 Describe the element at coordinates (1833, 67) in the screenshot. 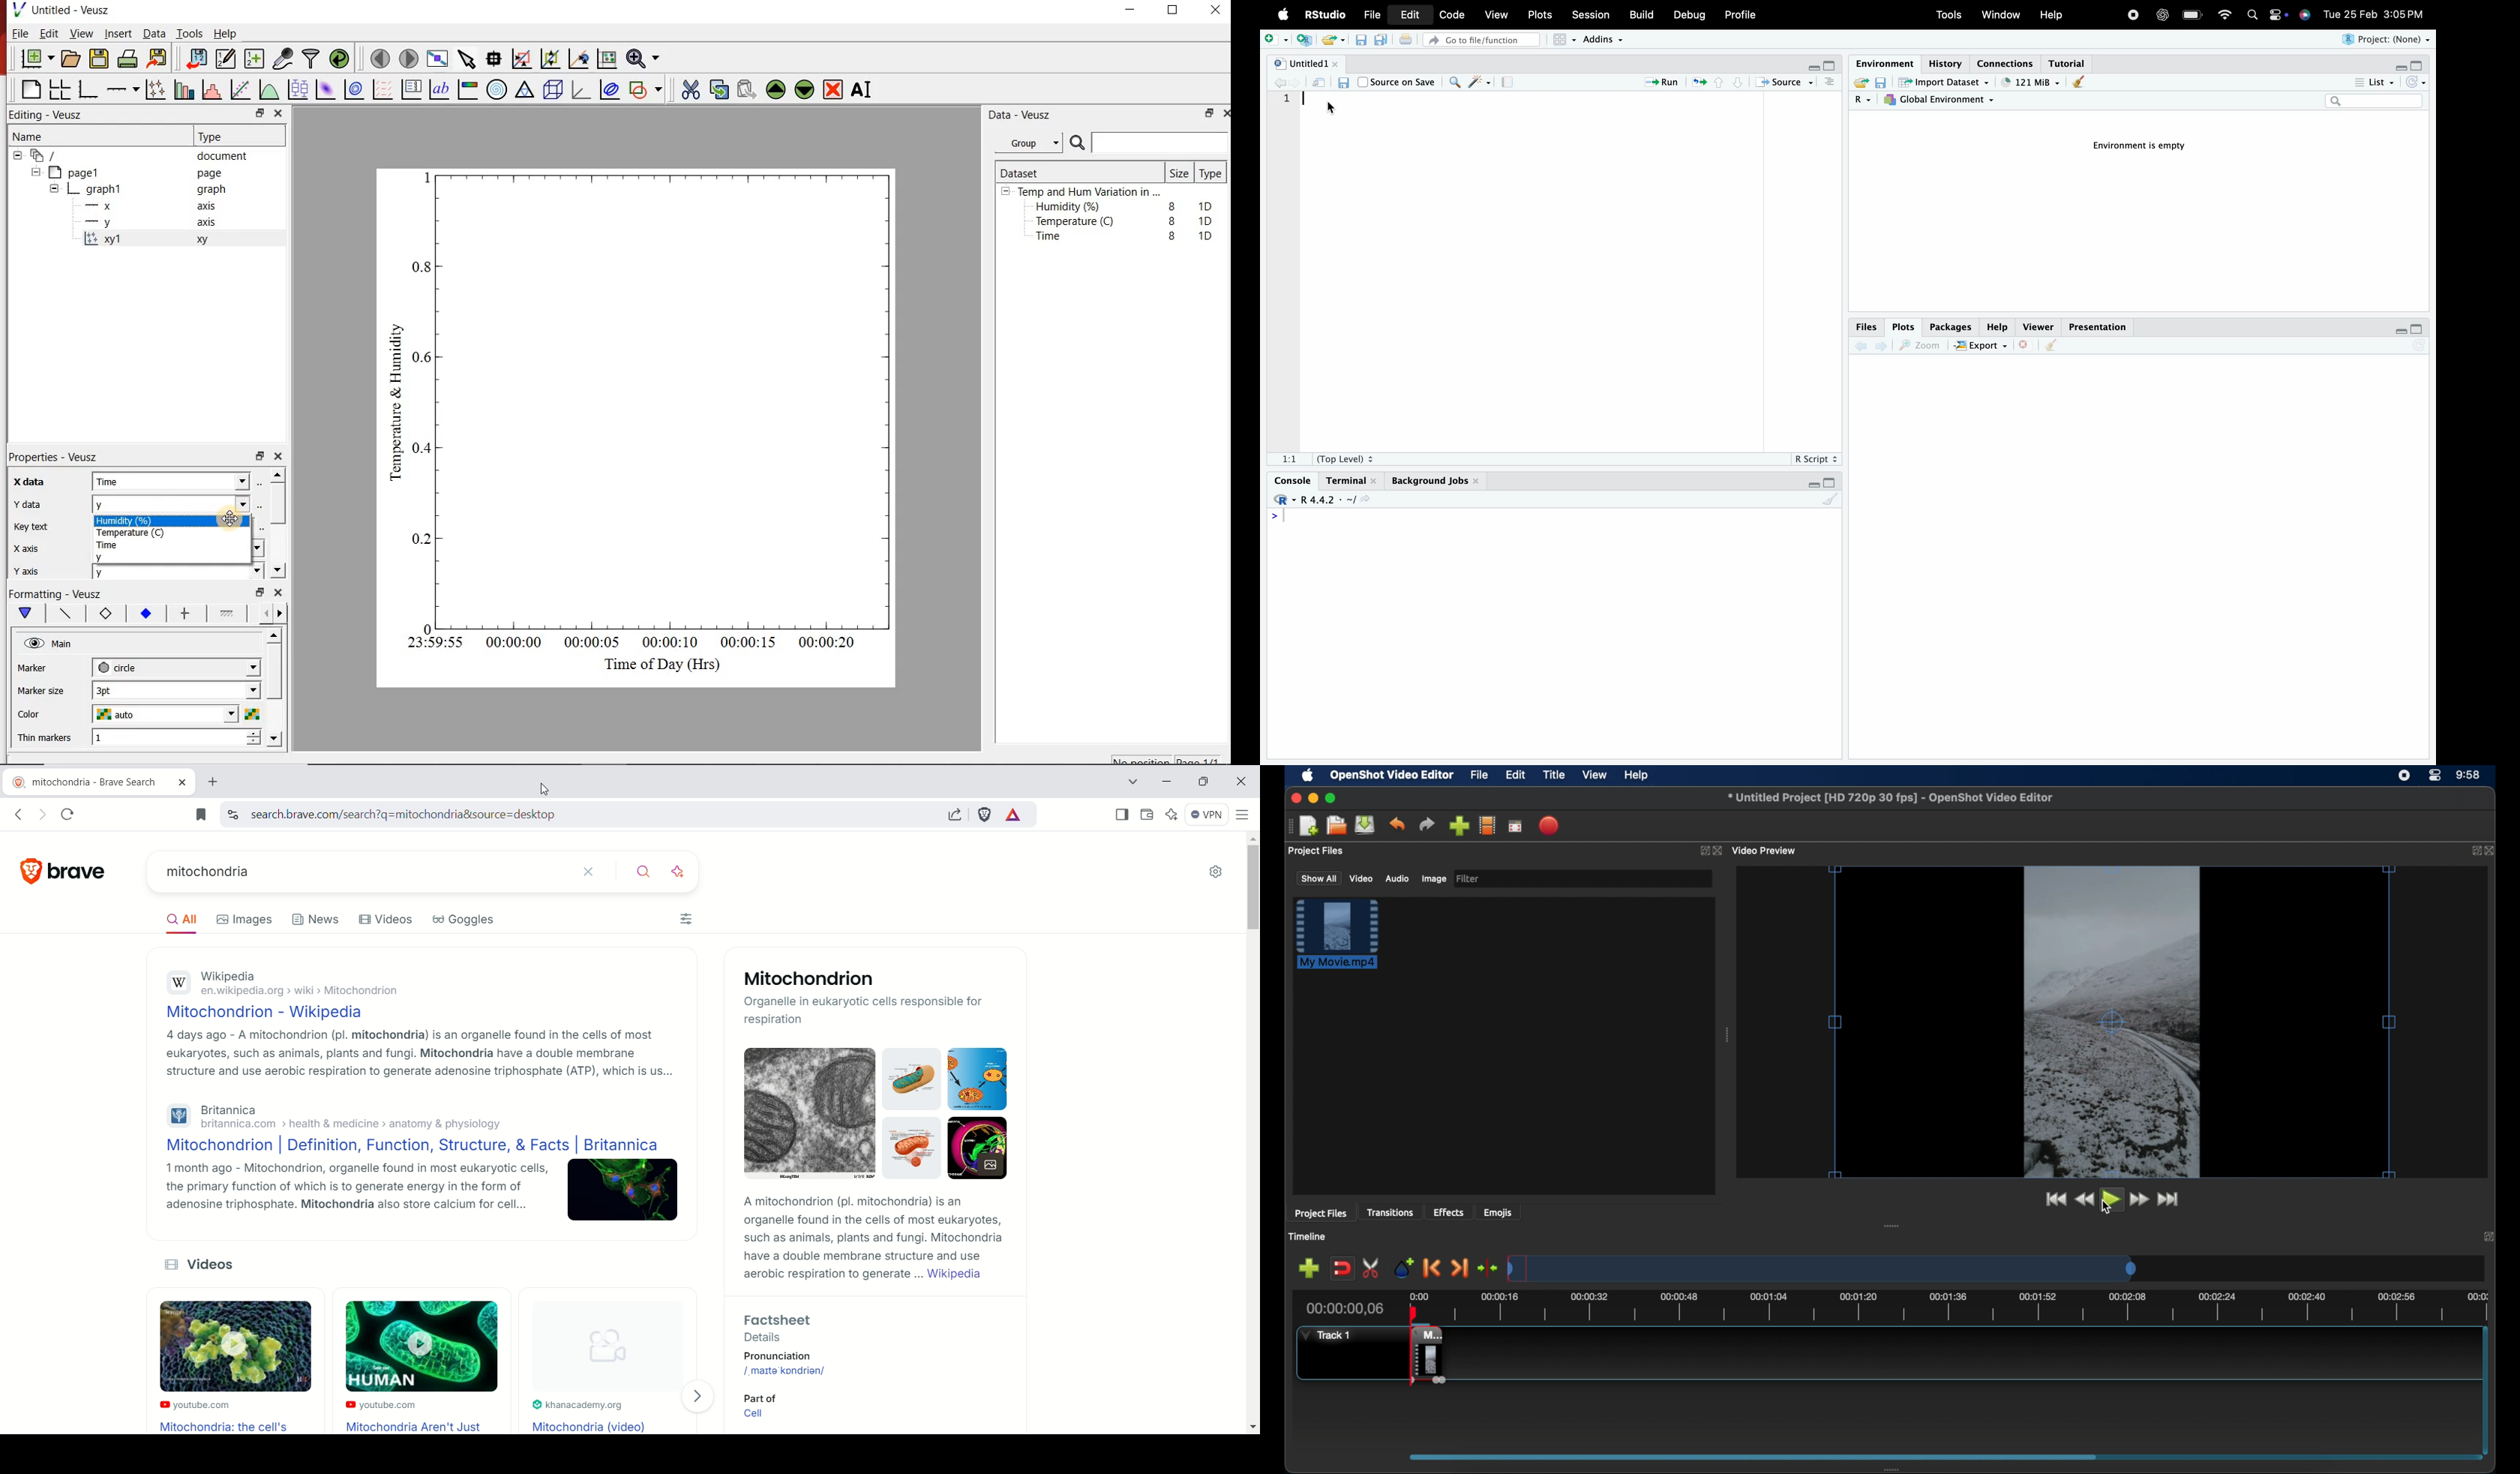

I see `Maximize/Restore` at that location.